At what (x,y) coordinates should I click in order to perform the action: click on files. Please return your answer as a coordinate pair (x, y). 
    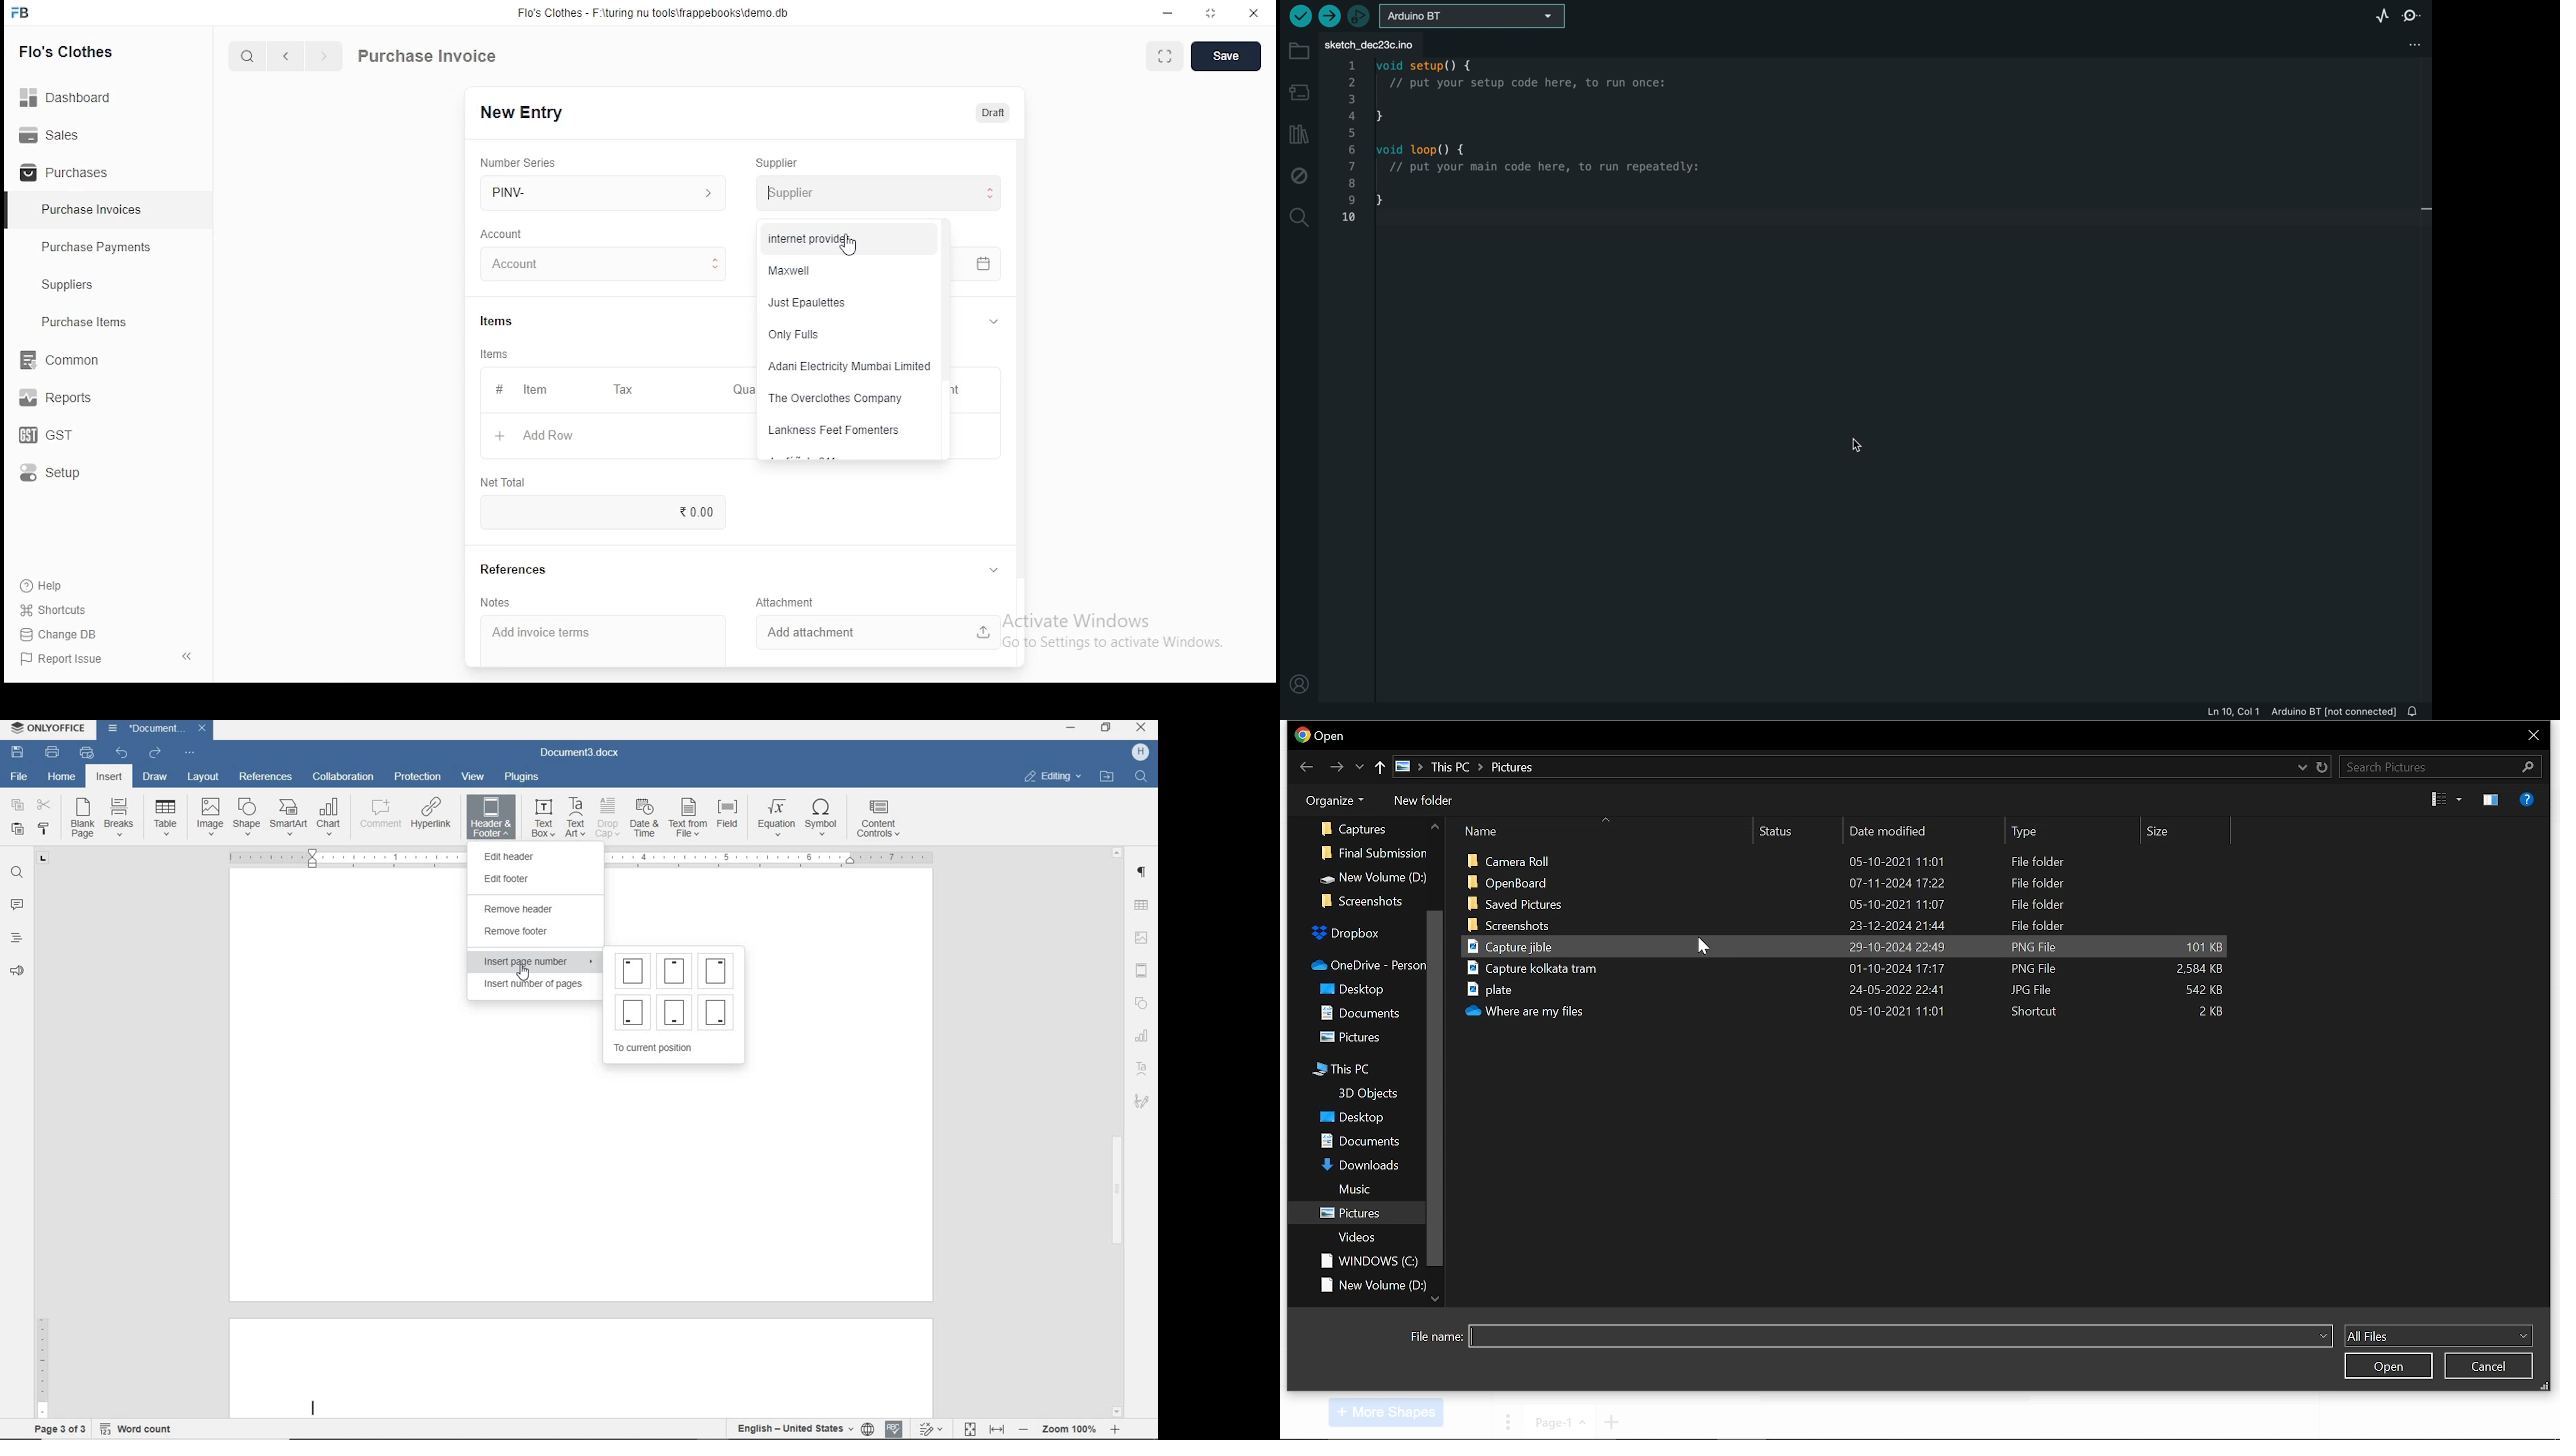
    Looking at the image, I should click on (1848, 990).